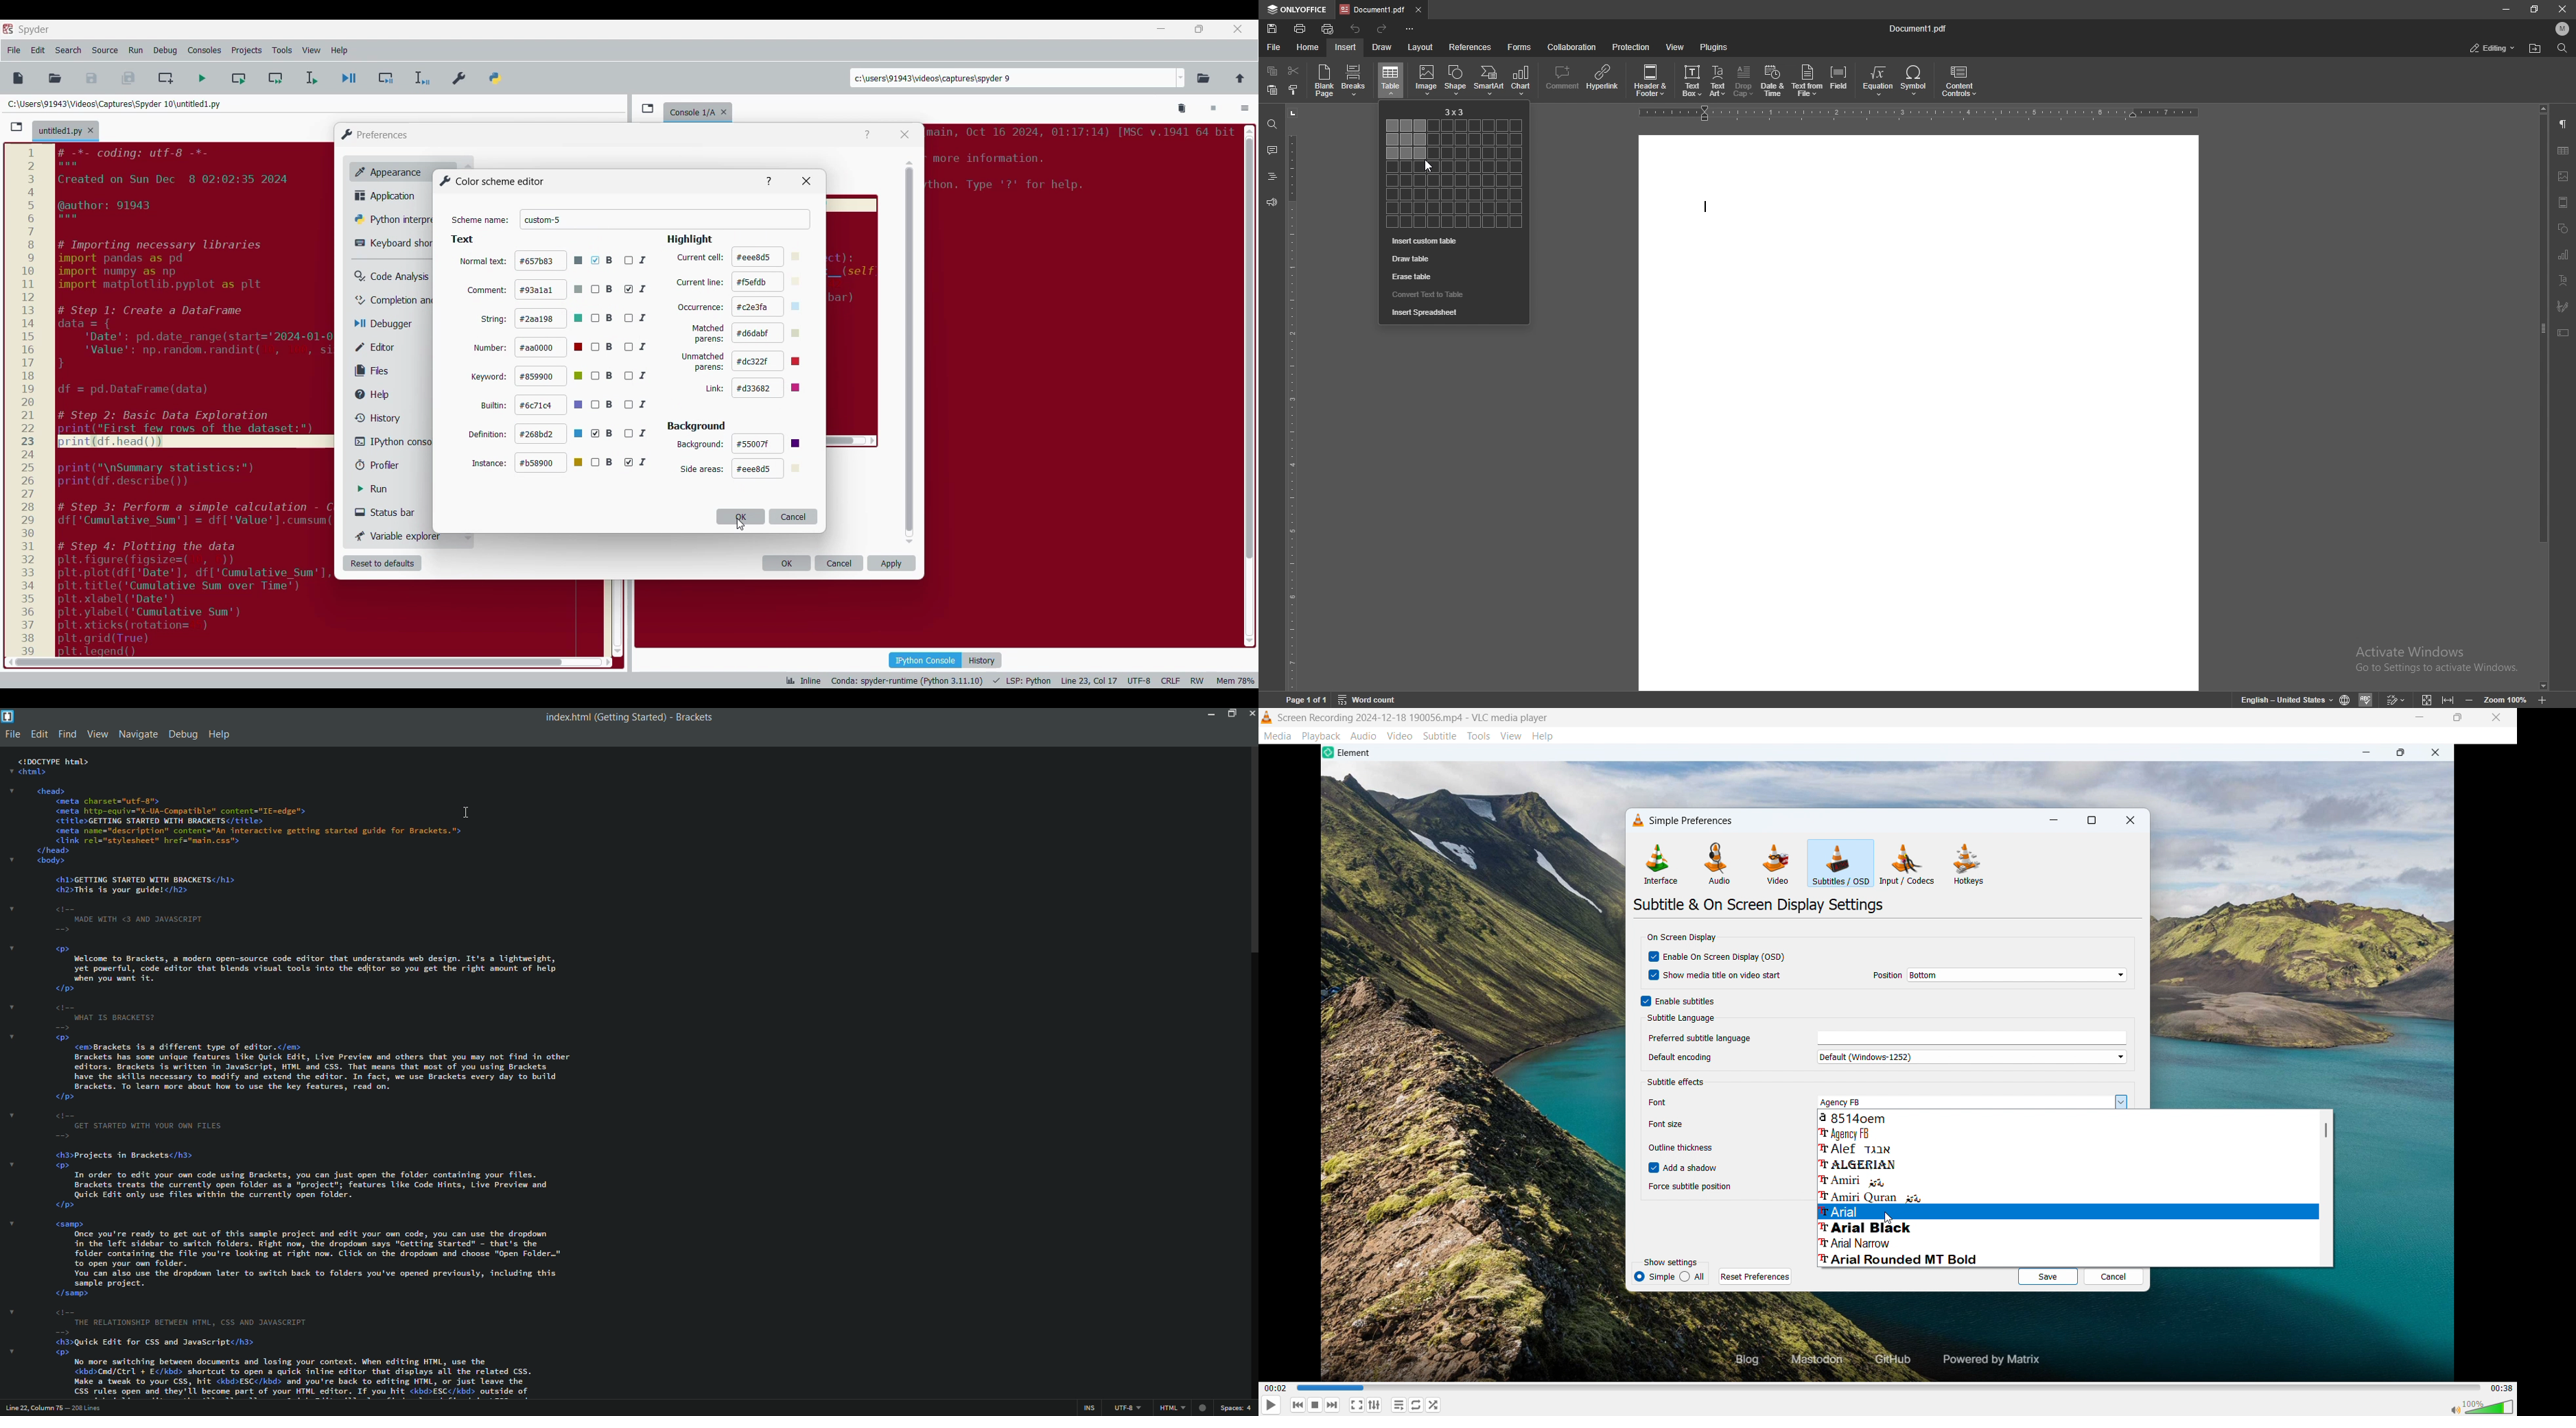  What do you see at coordinates (700, 469) in the screenshot?
I see `Setting options under Background` at bounding box center [700, 469].